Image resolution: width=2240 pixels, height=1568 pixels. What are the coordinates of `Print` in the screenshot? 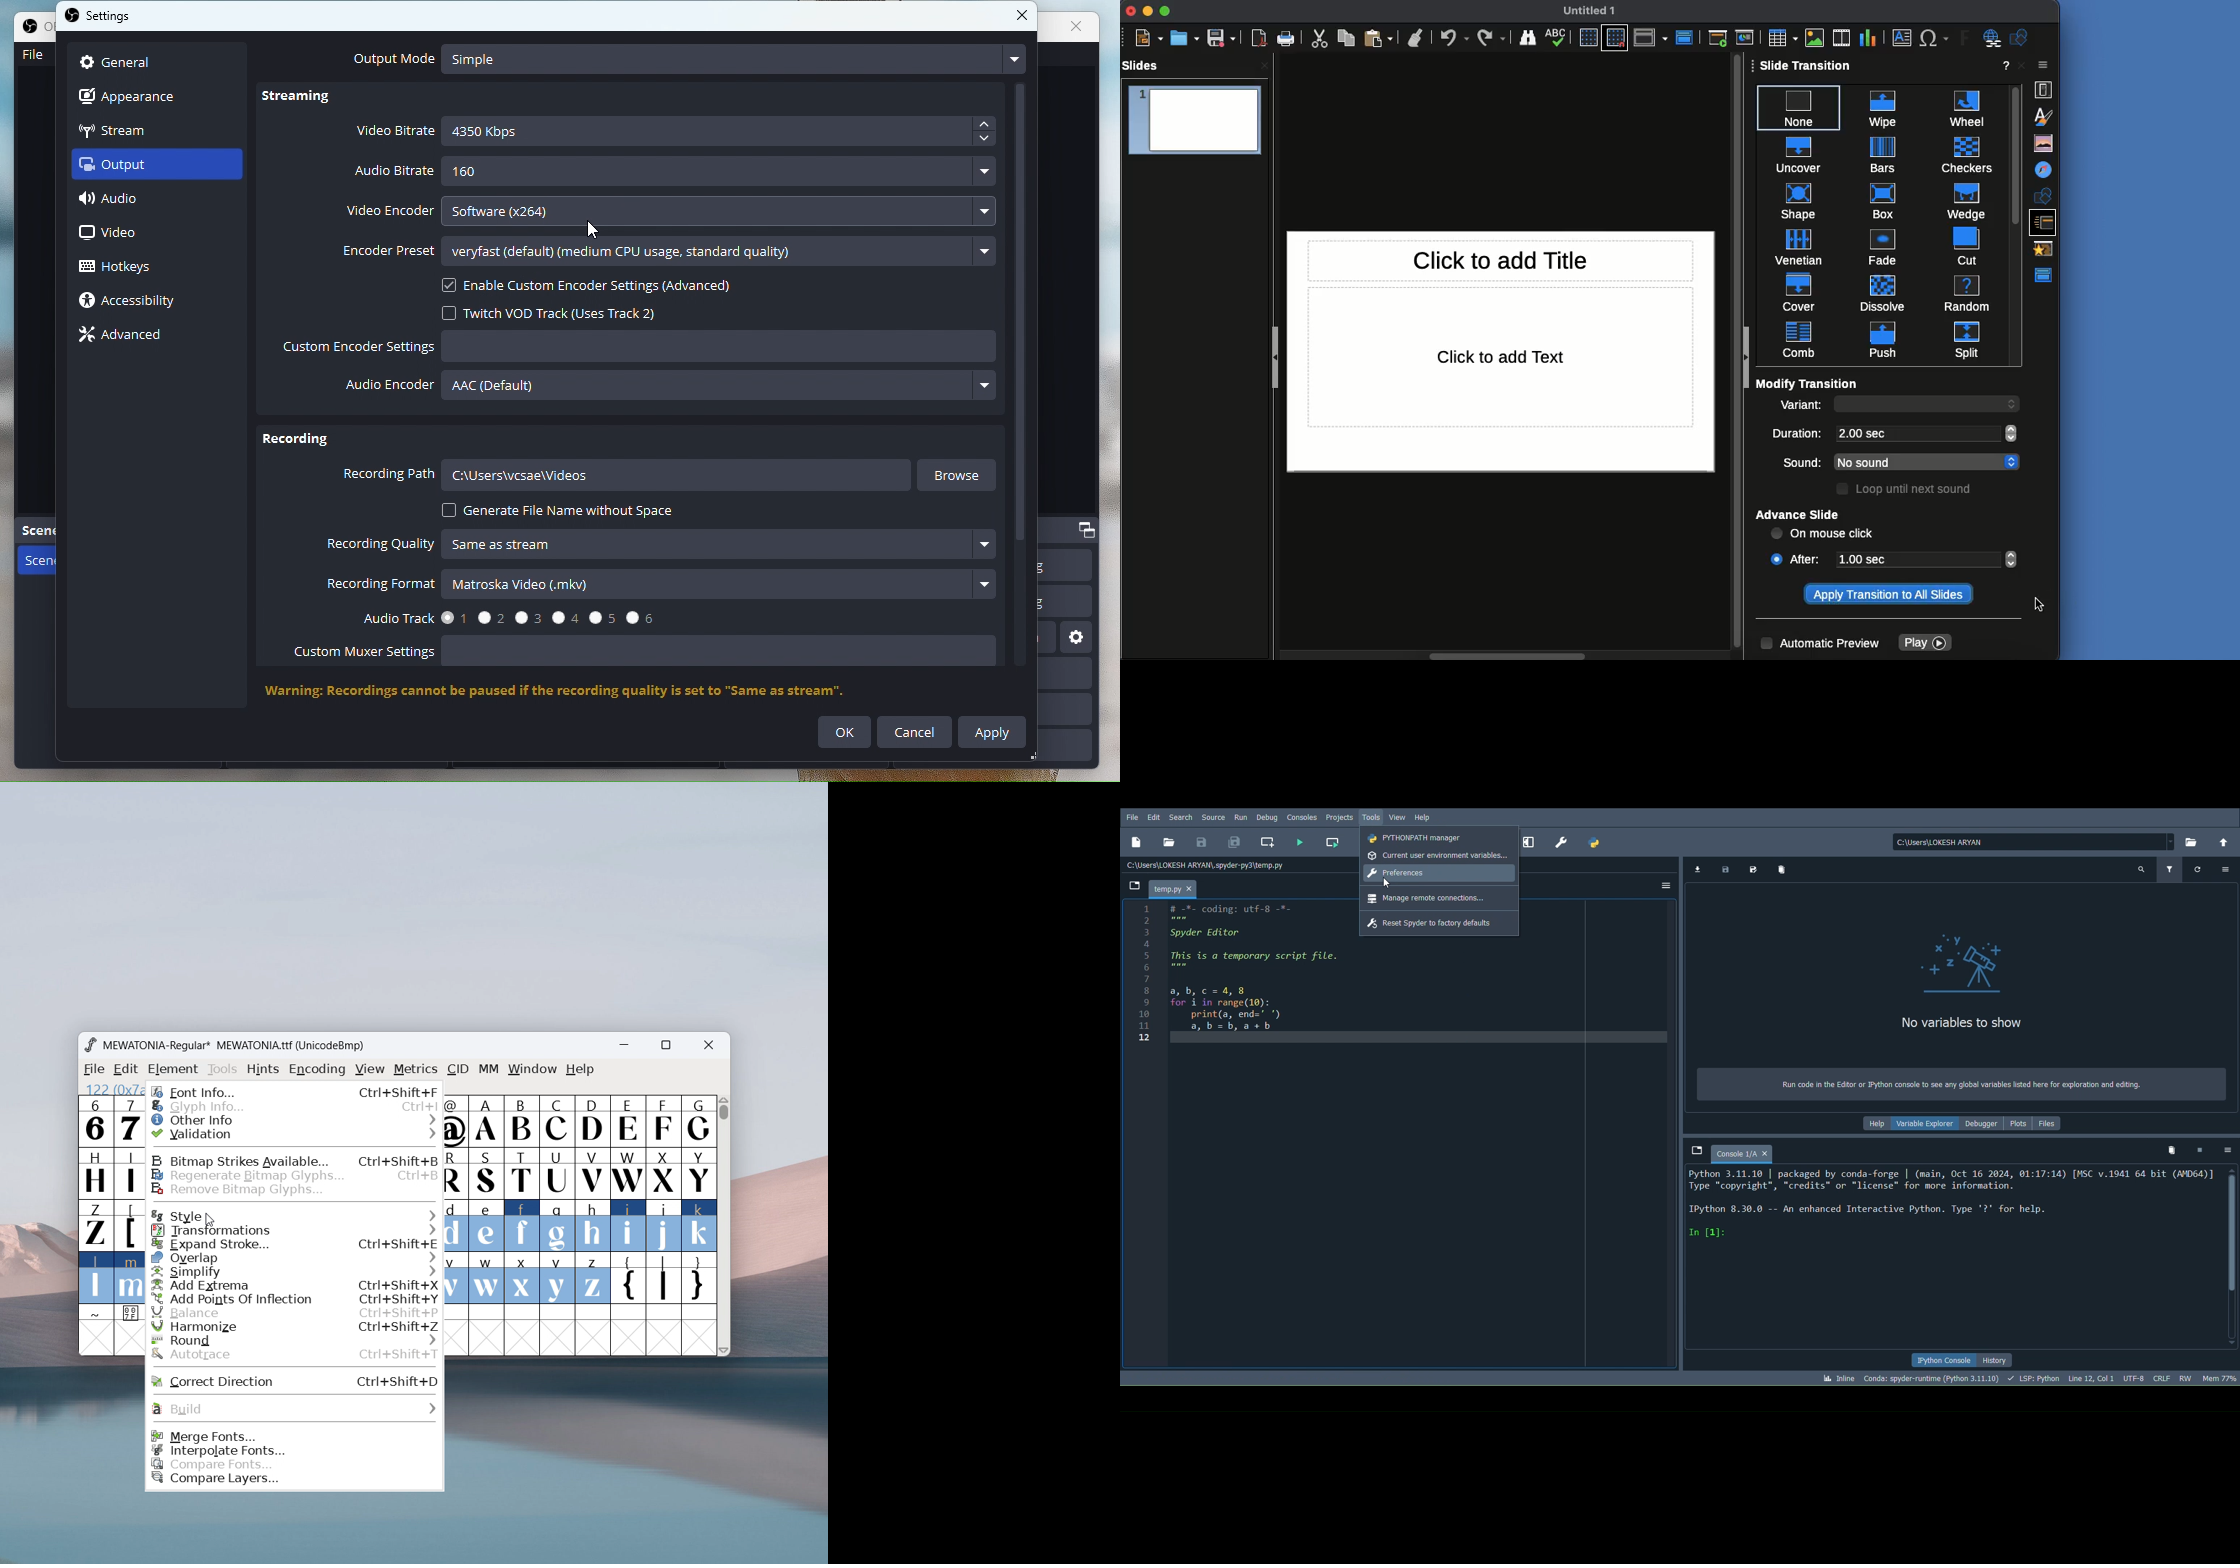 It's located at (1286, 39).